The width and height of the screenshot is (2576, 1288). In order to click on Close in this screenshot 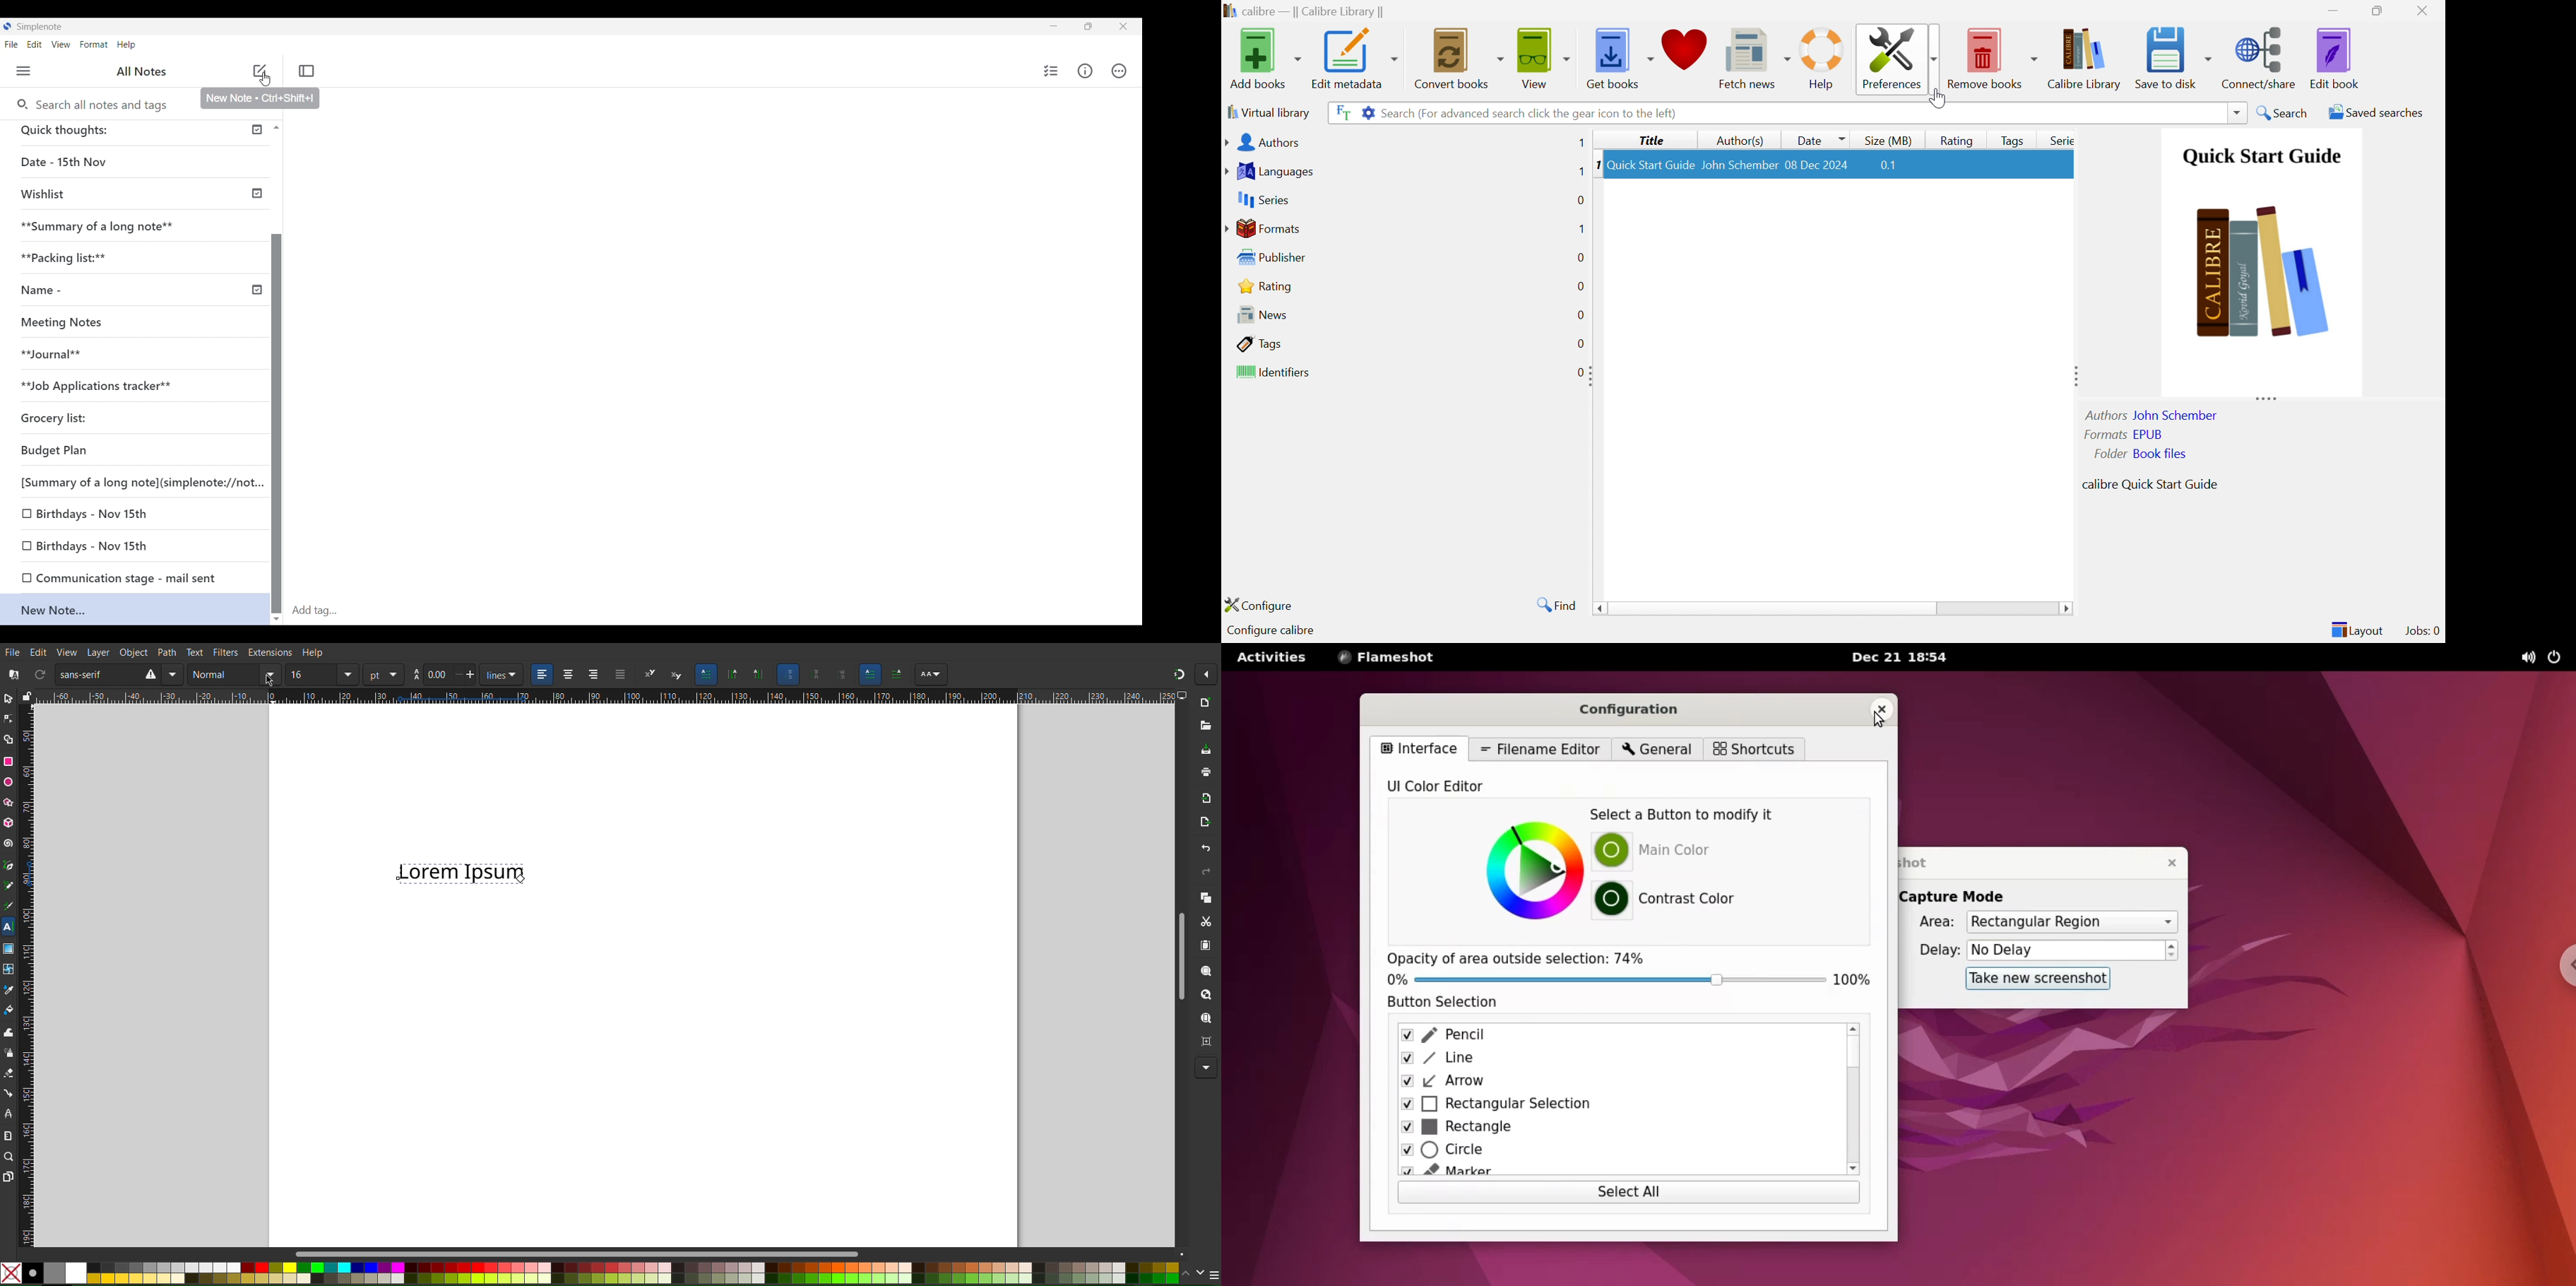, I will do `click(1124, 27)`.